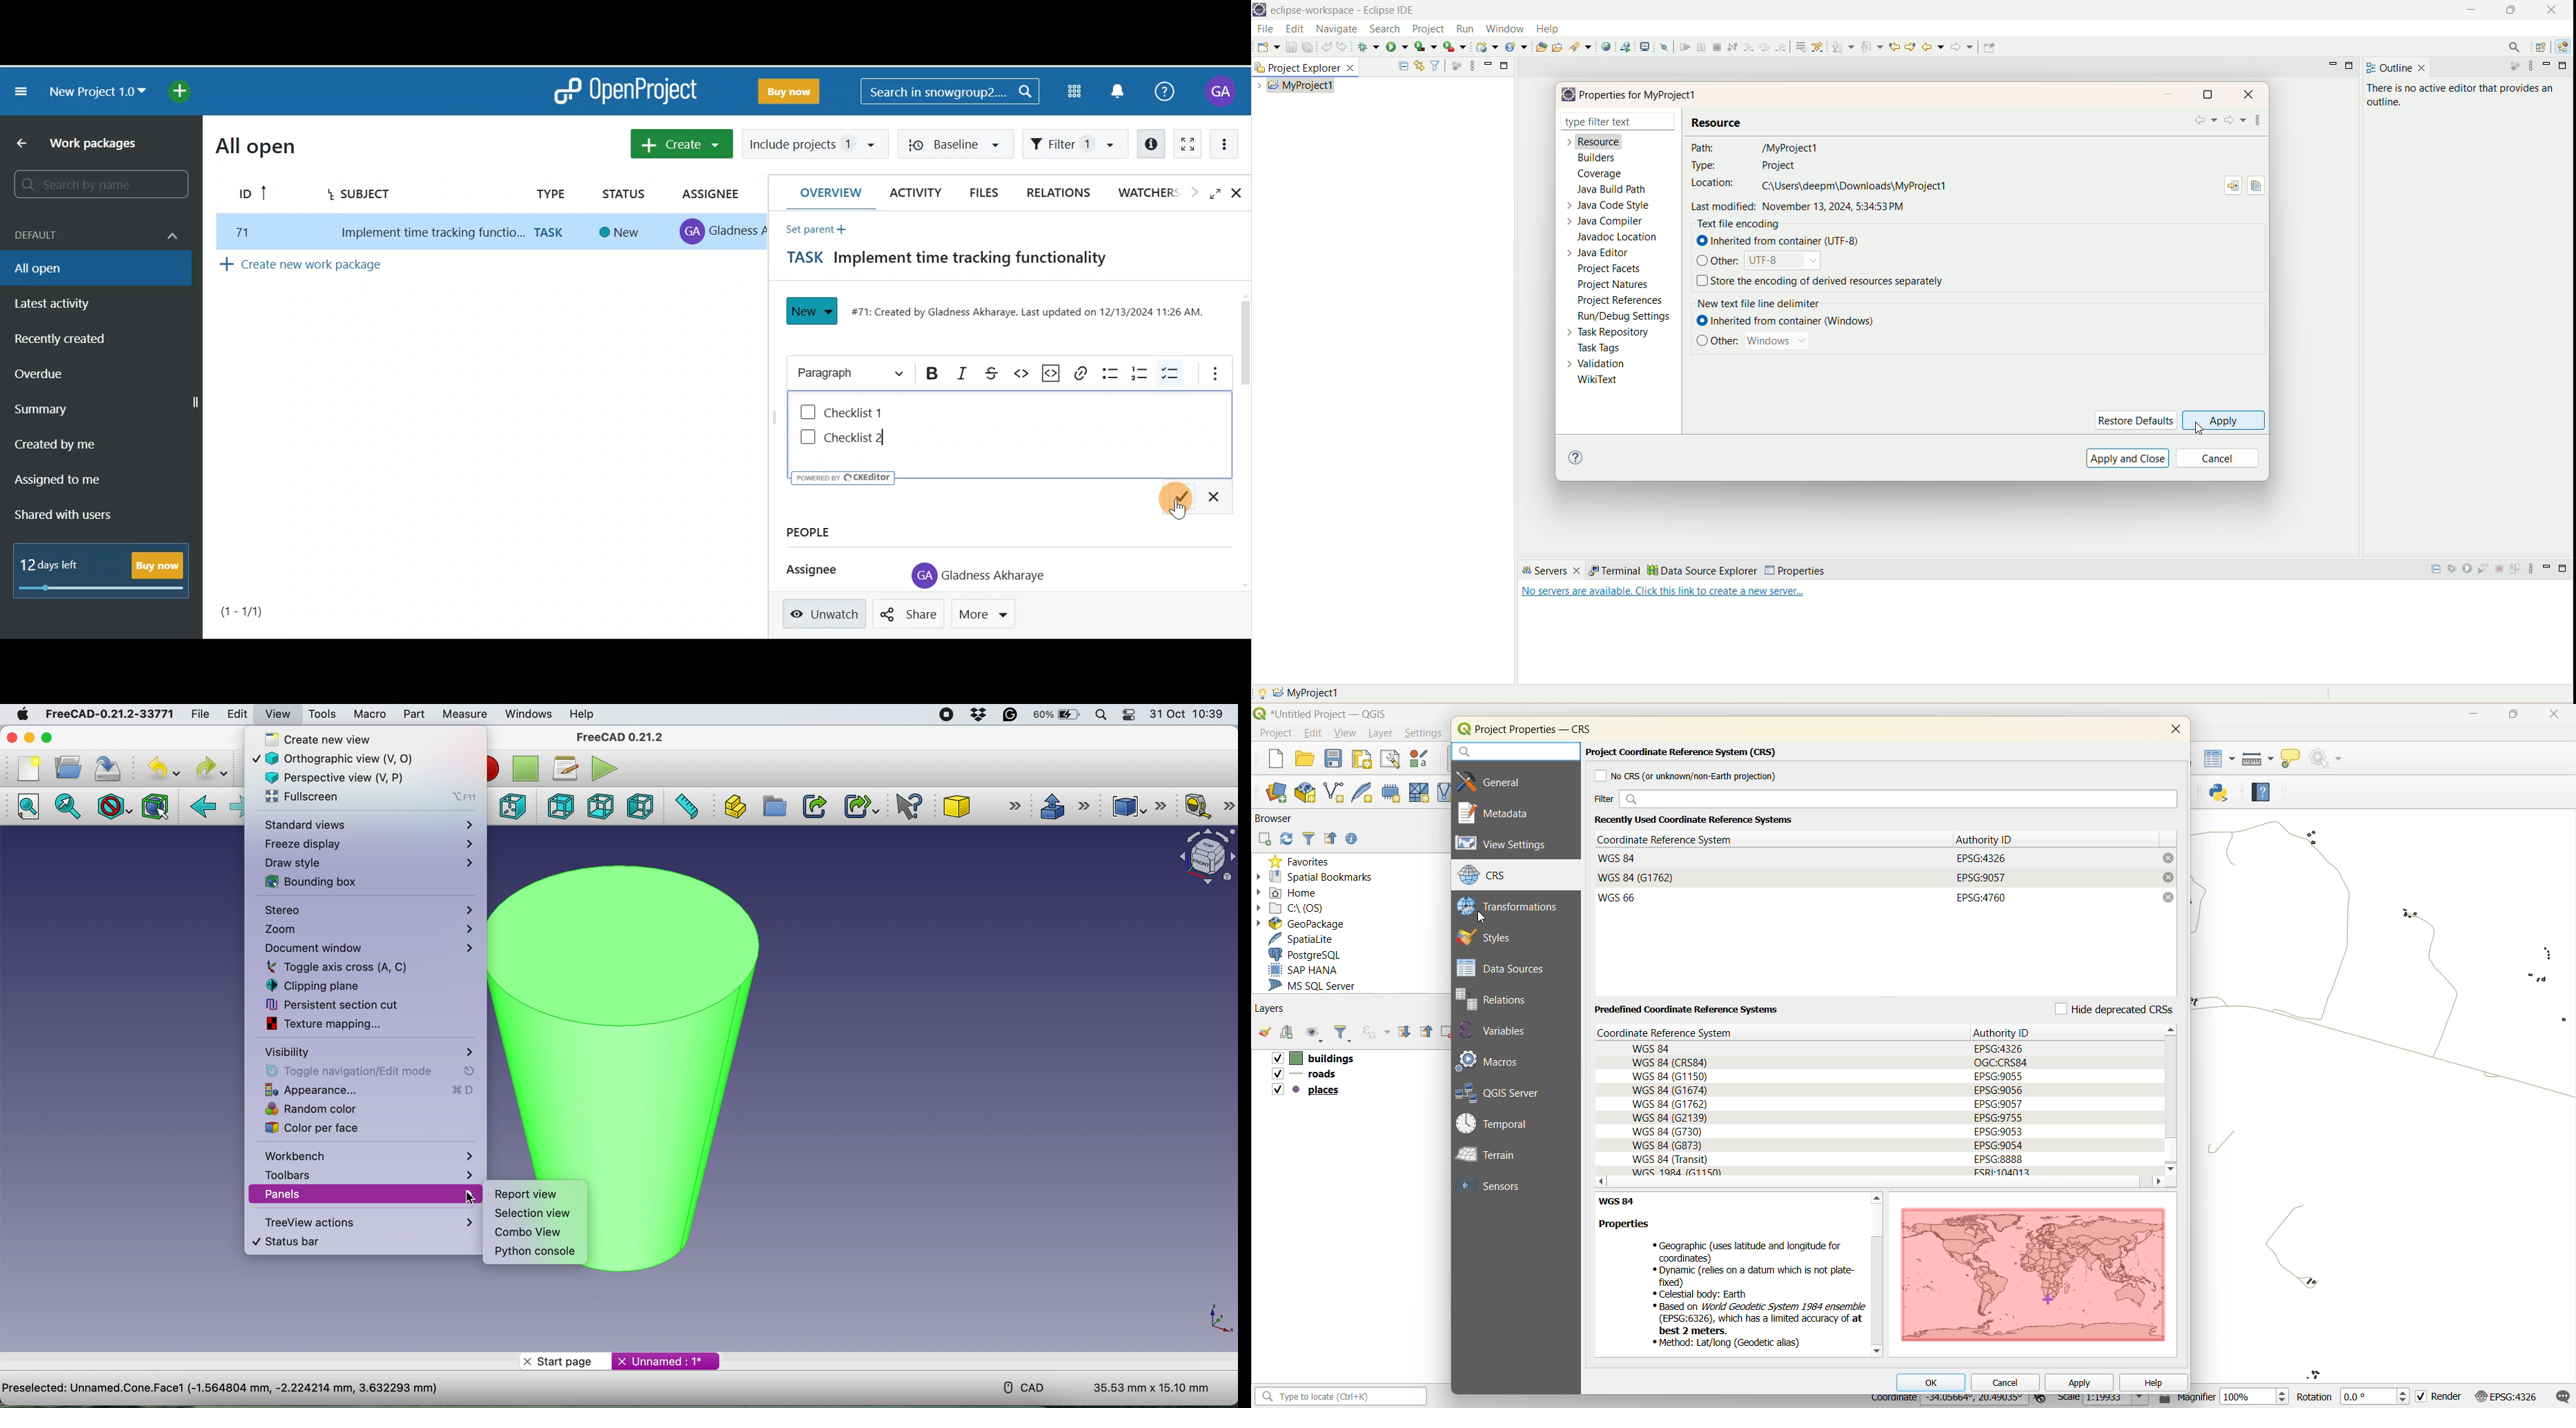 This screenshot has width=2576, height=1428. What do you see at coordinates (961, 144) in the screenshot?
I see `Baseline` at bounding box center [961, 144].